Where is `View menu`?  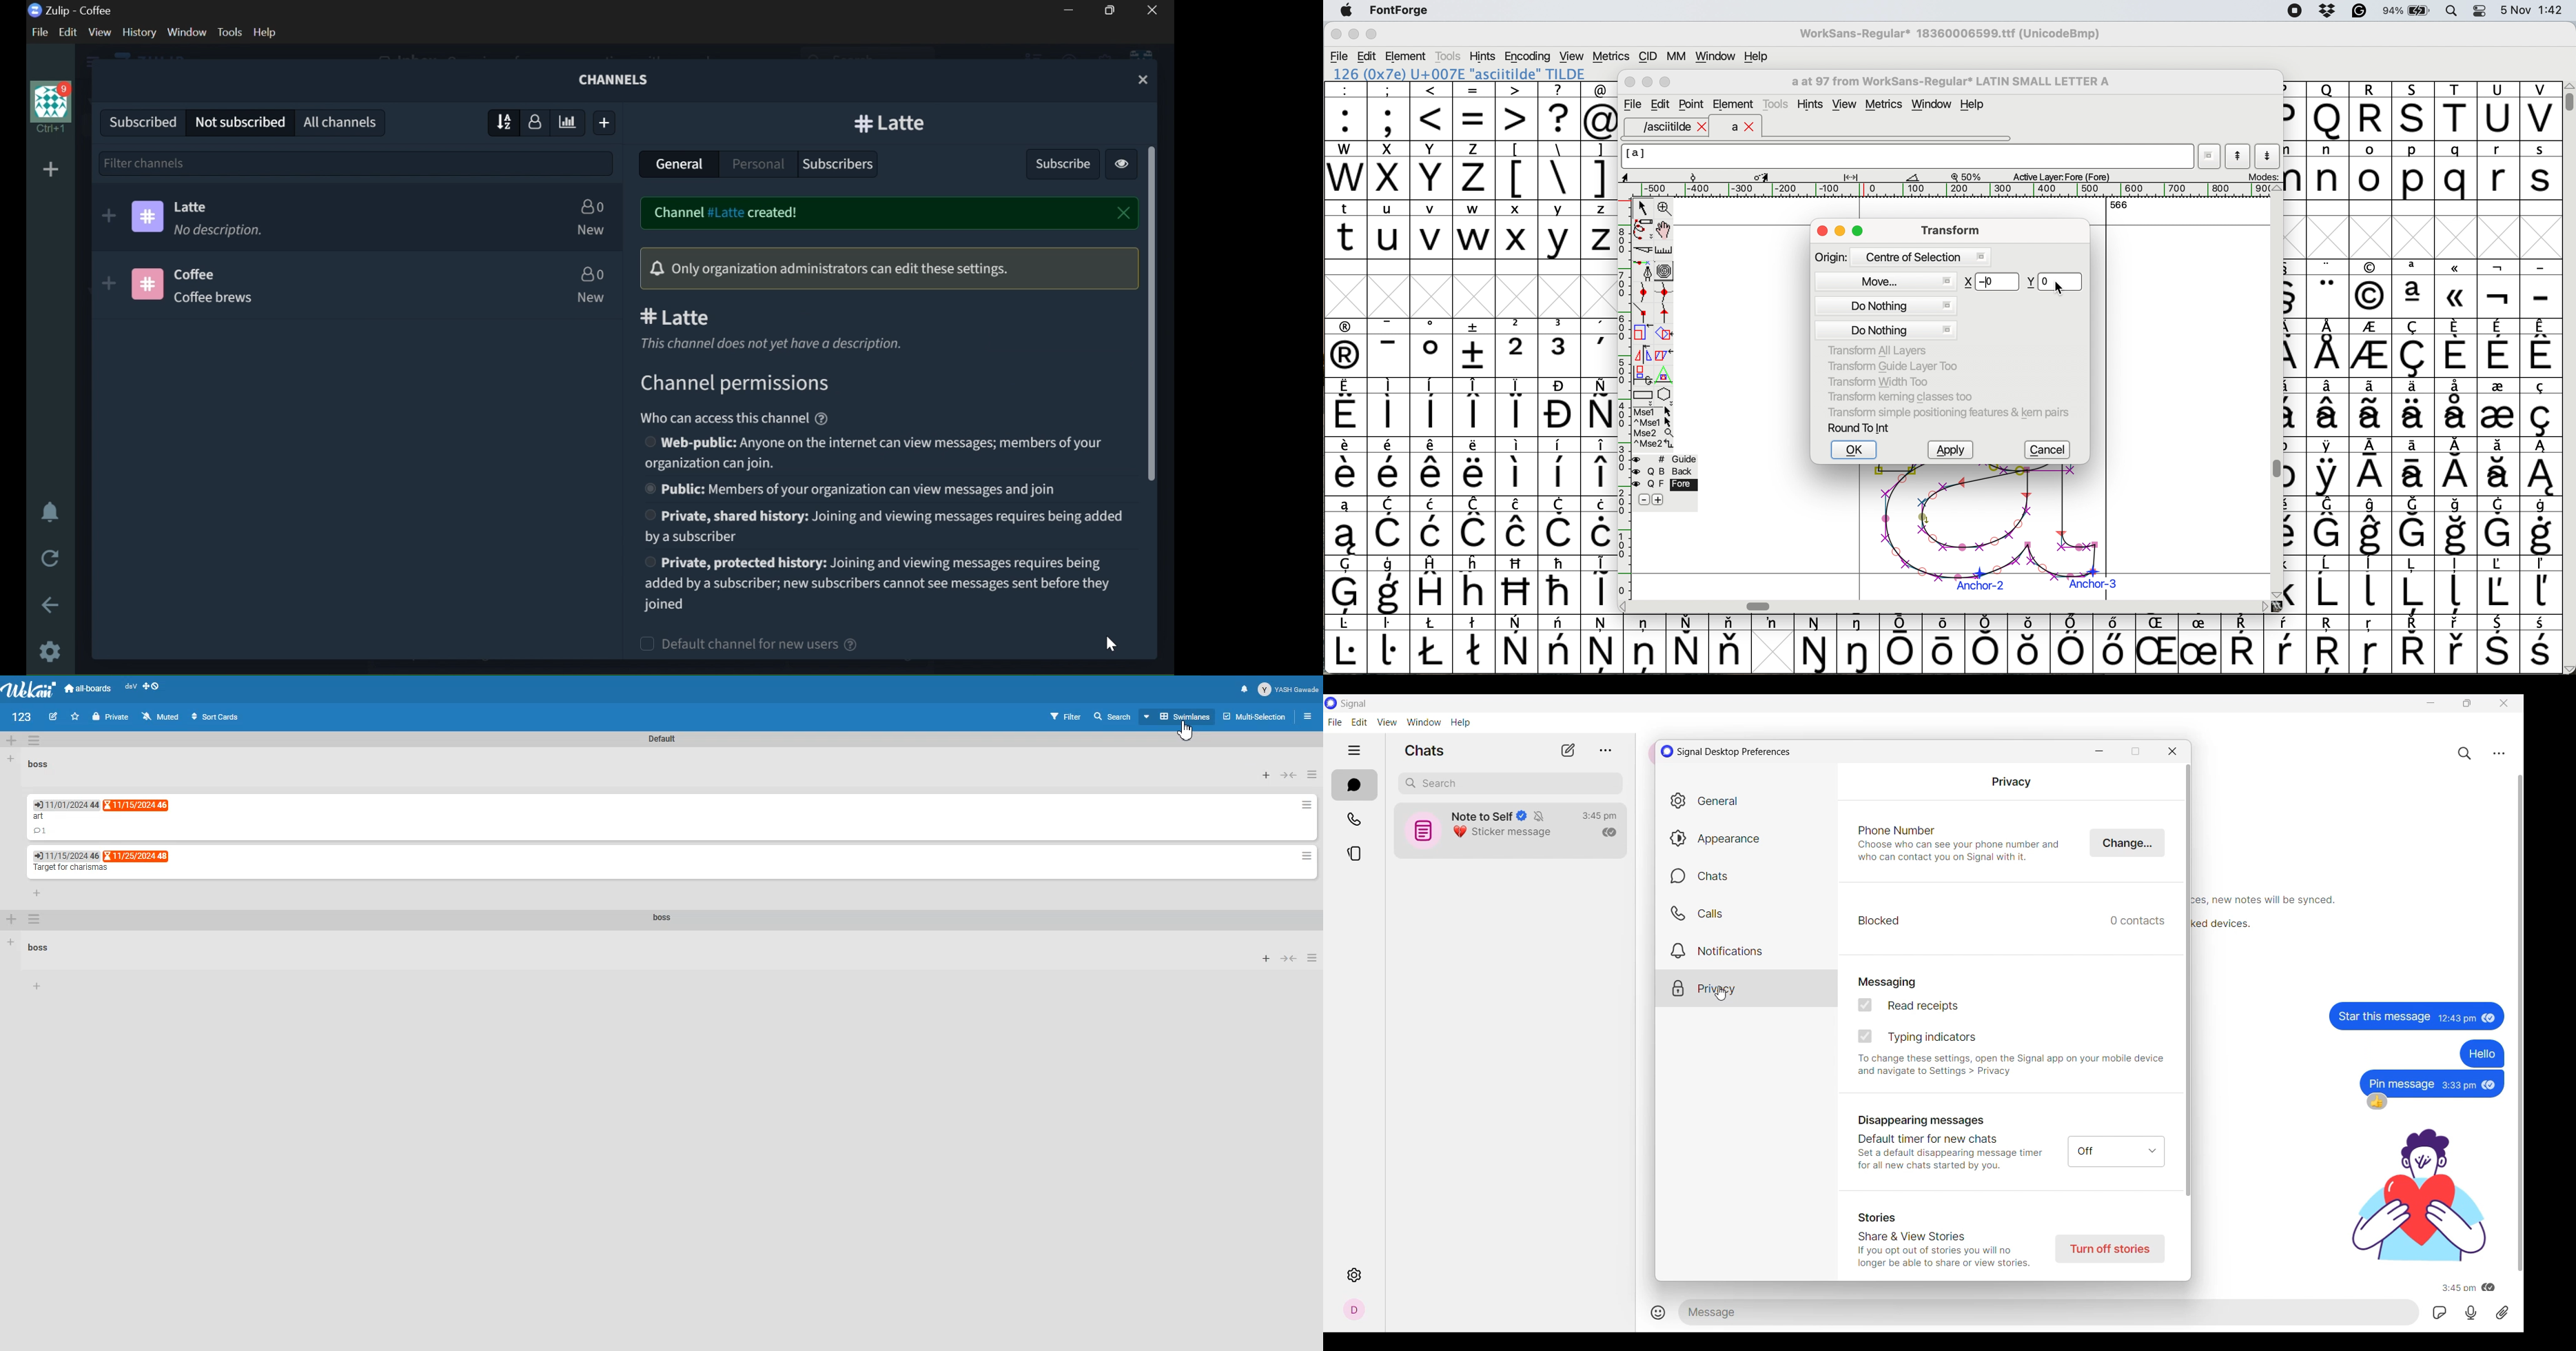 View menu is located at coordinates (1388, 722).